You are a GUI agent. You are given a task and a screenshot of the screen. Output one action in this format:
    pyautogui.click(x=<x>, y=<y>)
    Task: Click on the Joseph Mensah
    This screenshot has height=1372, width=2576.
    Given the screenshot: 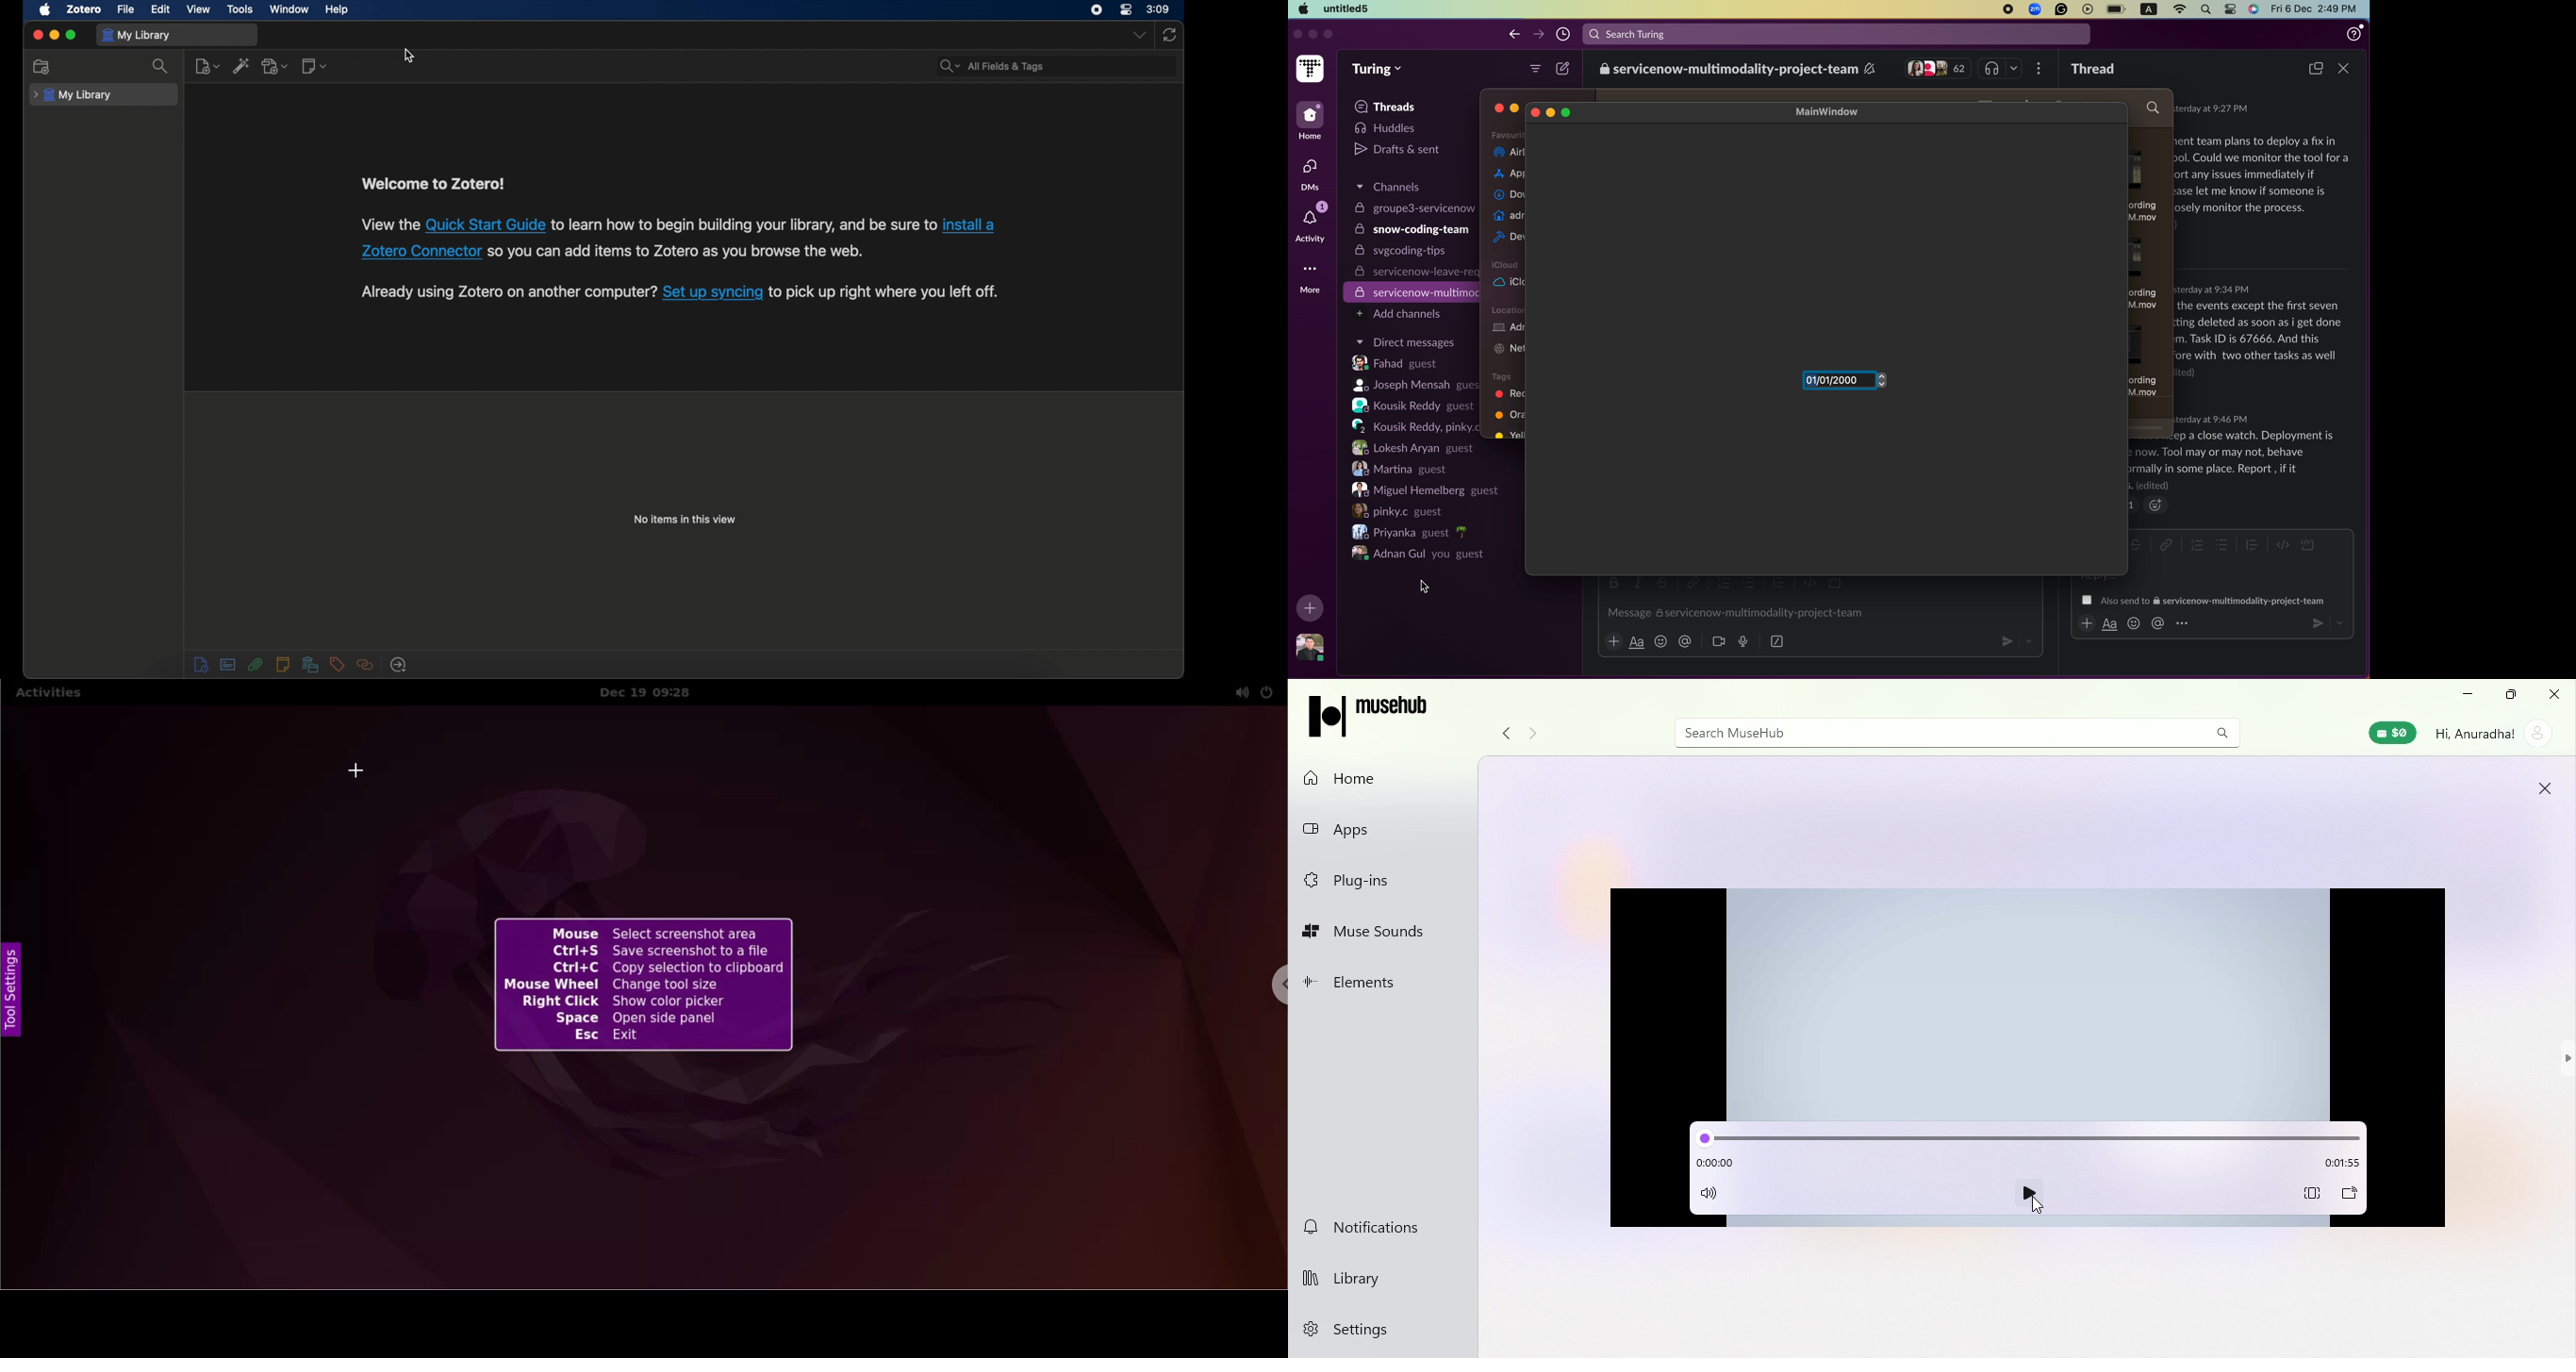 What is the action you would take?
    pyautogui.click(x=1410, y=385)
    